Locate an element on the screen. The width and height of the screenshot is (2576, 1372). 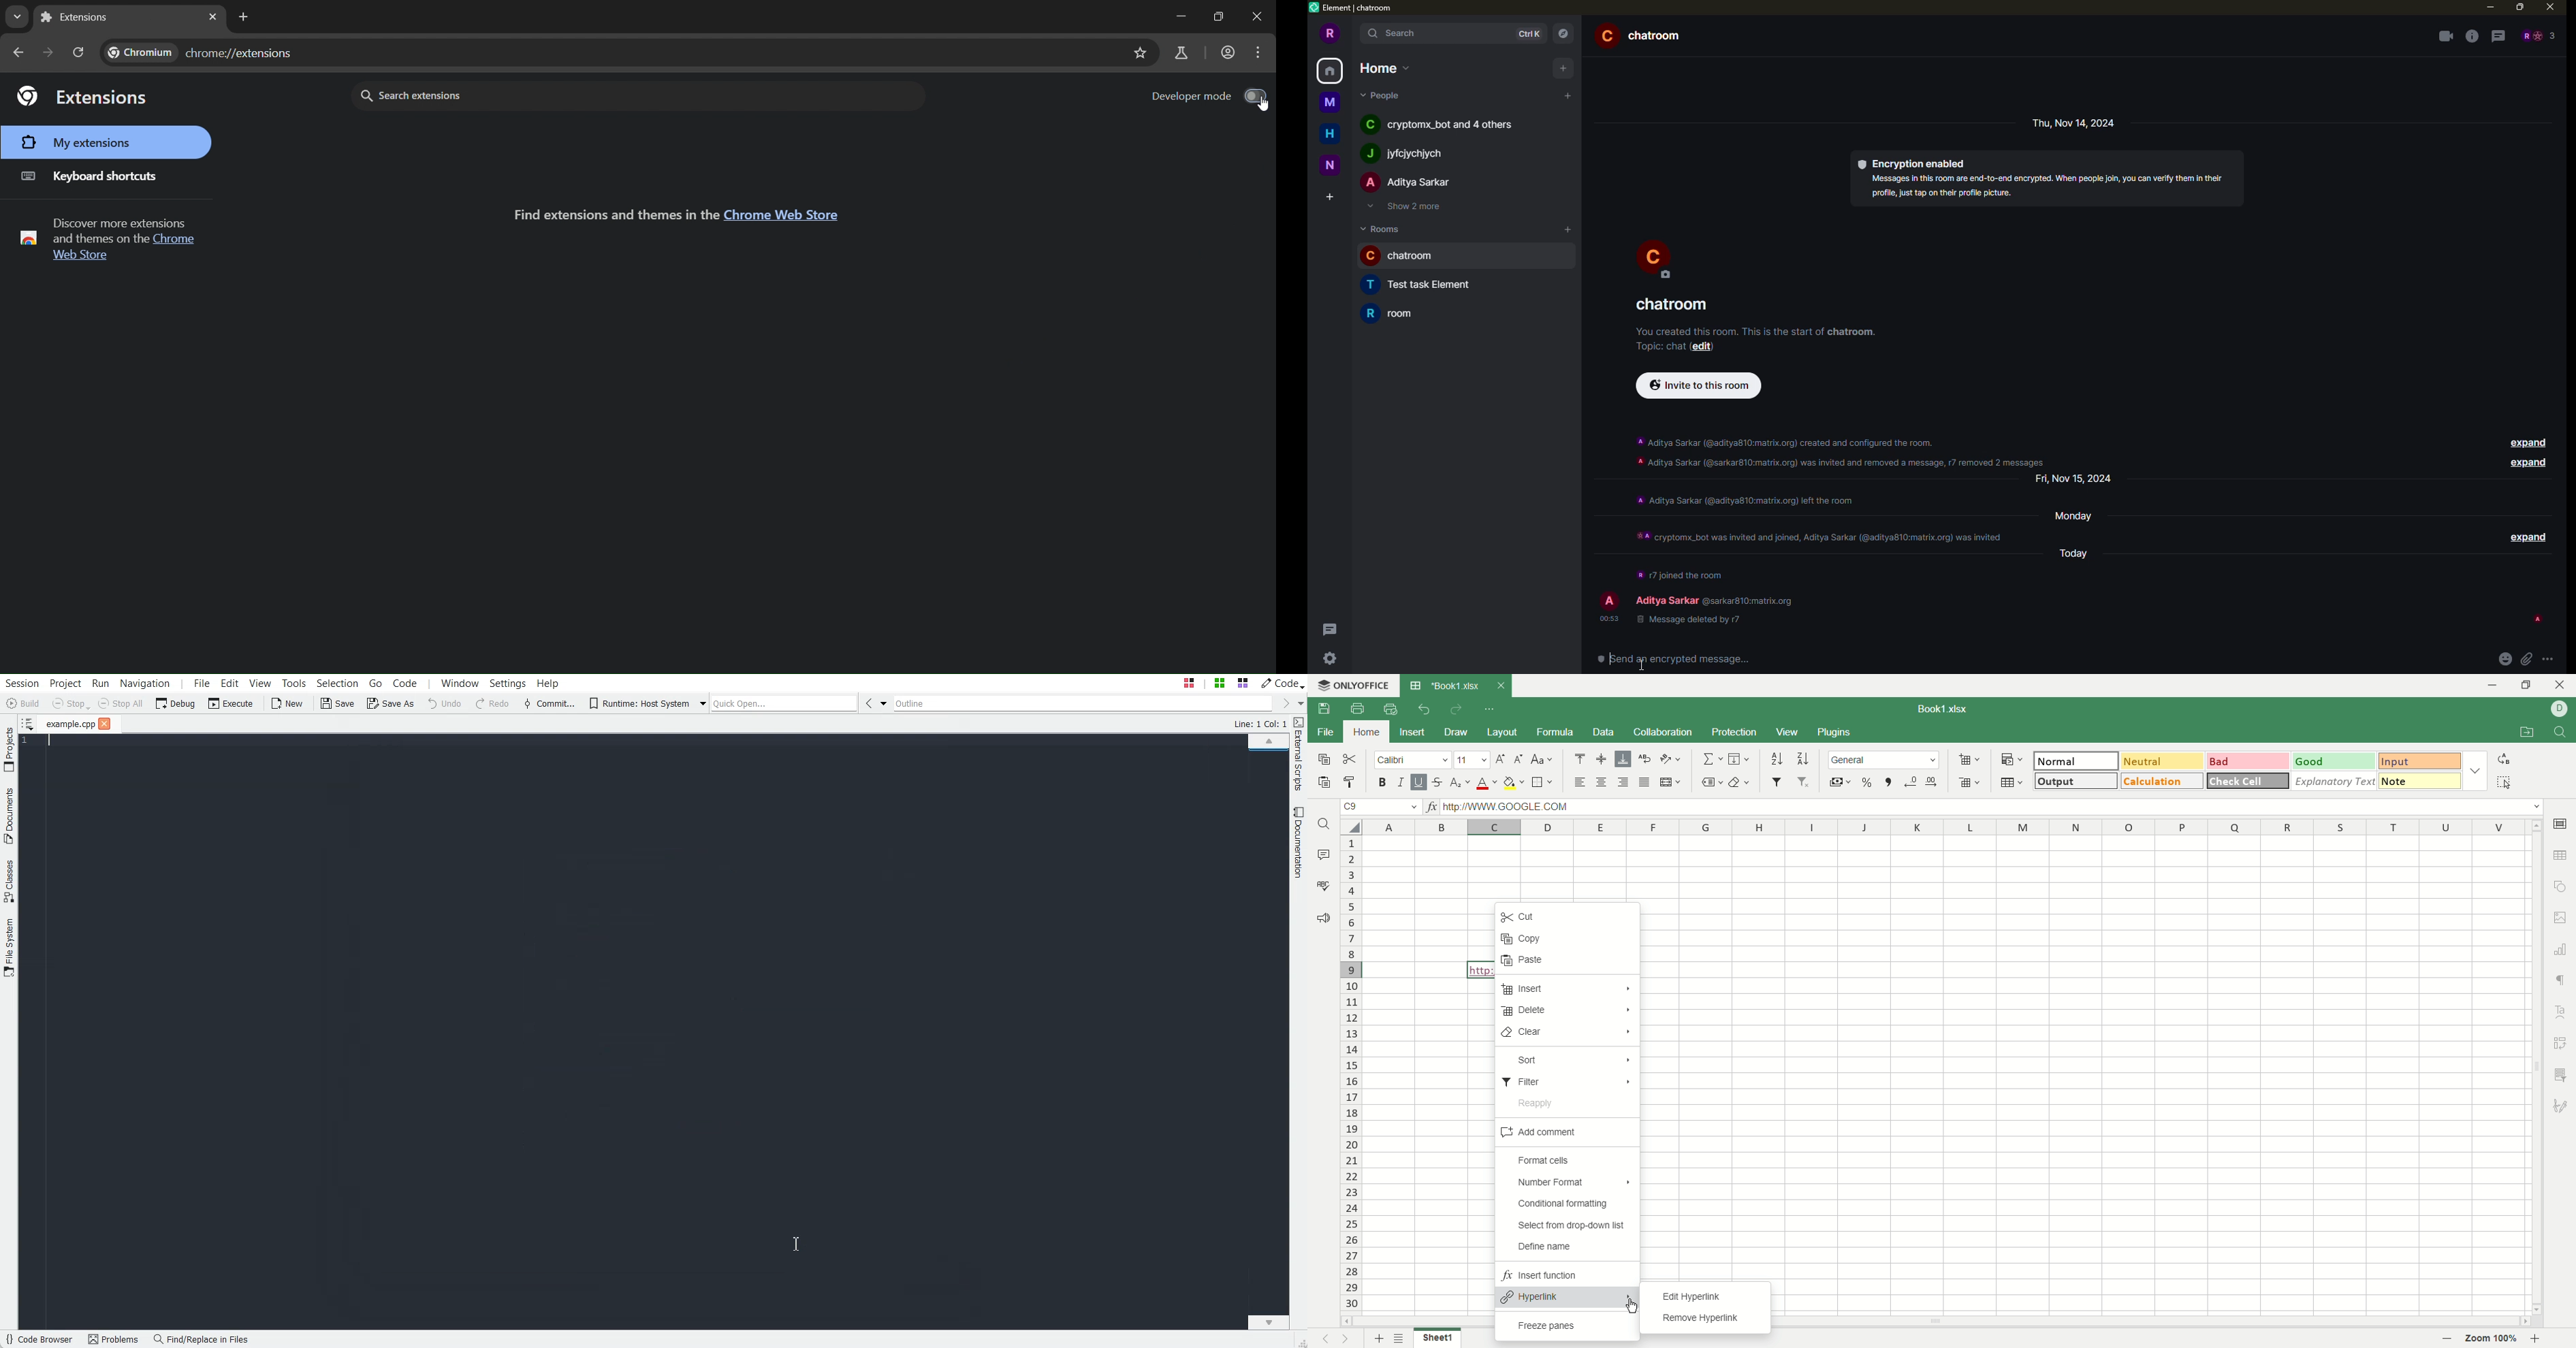
space is located at coordinates (1328, 100).